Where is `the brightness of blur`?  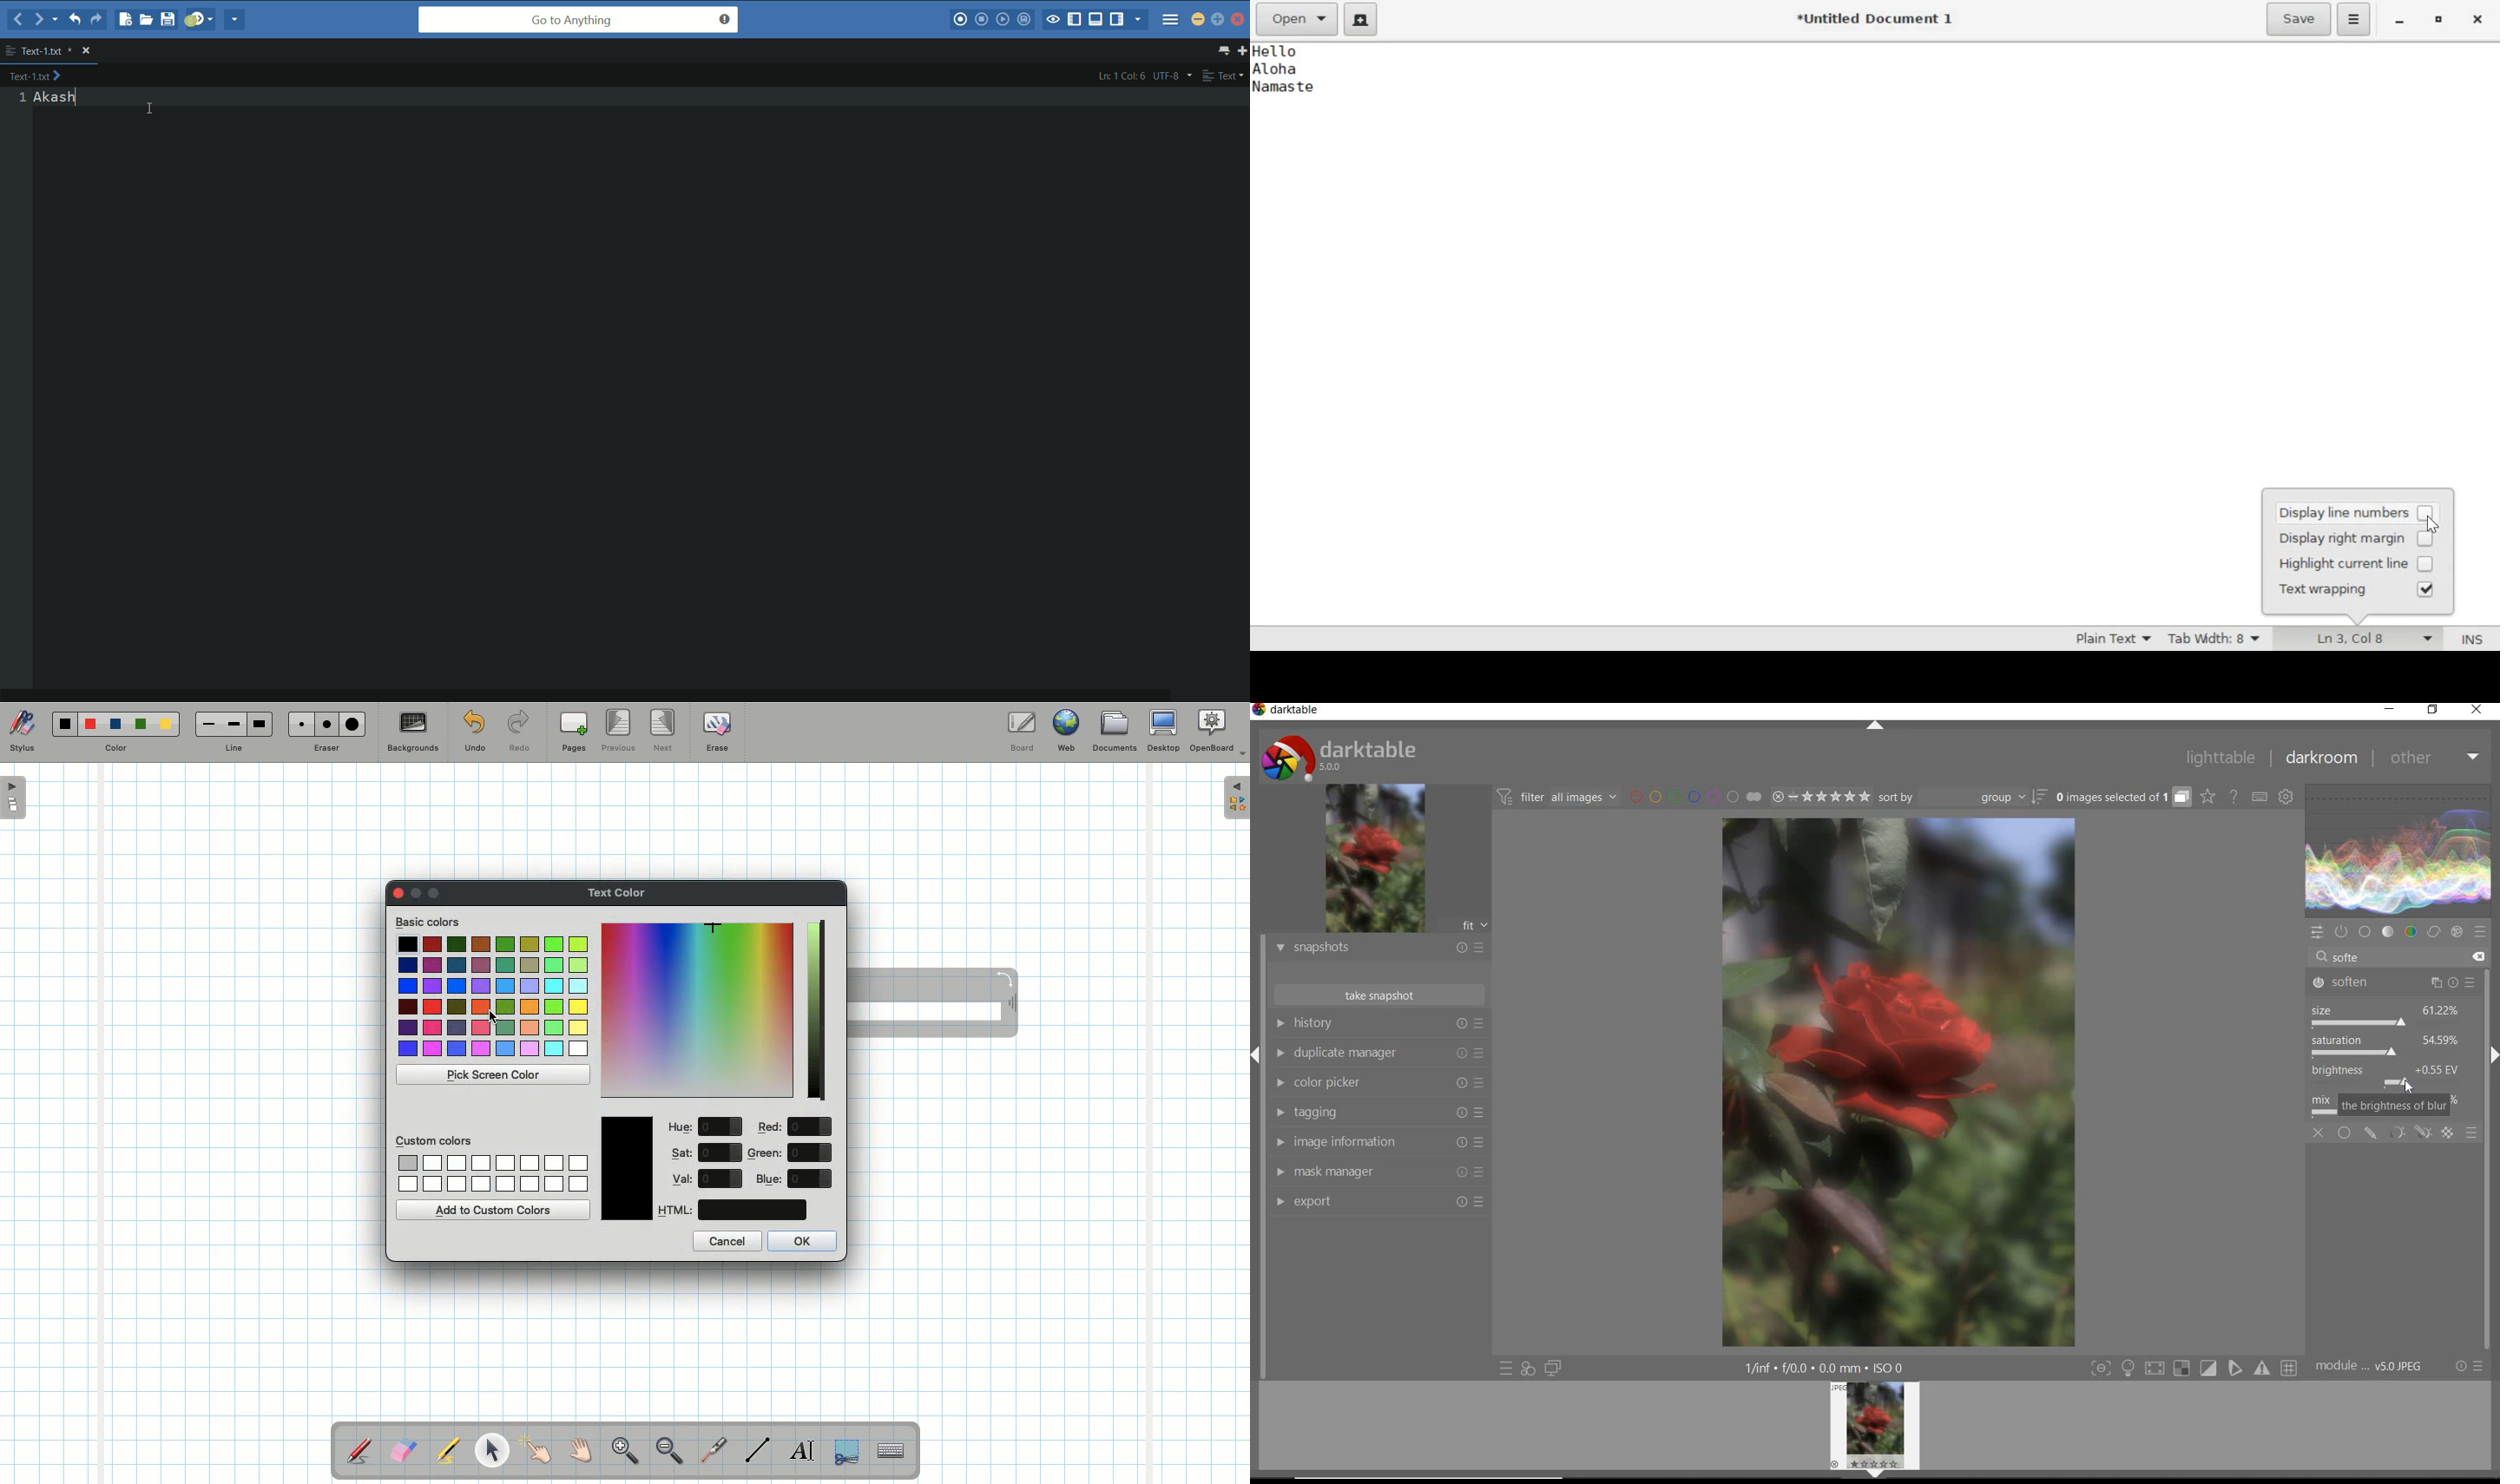 the brightness of blur is located at coordinates (2394, 1107).